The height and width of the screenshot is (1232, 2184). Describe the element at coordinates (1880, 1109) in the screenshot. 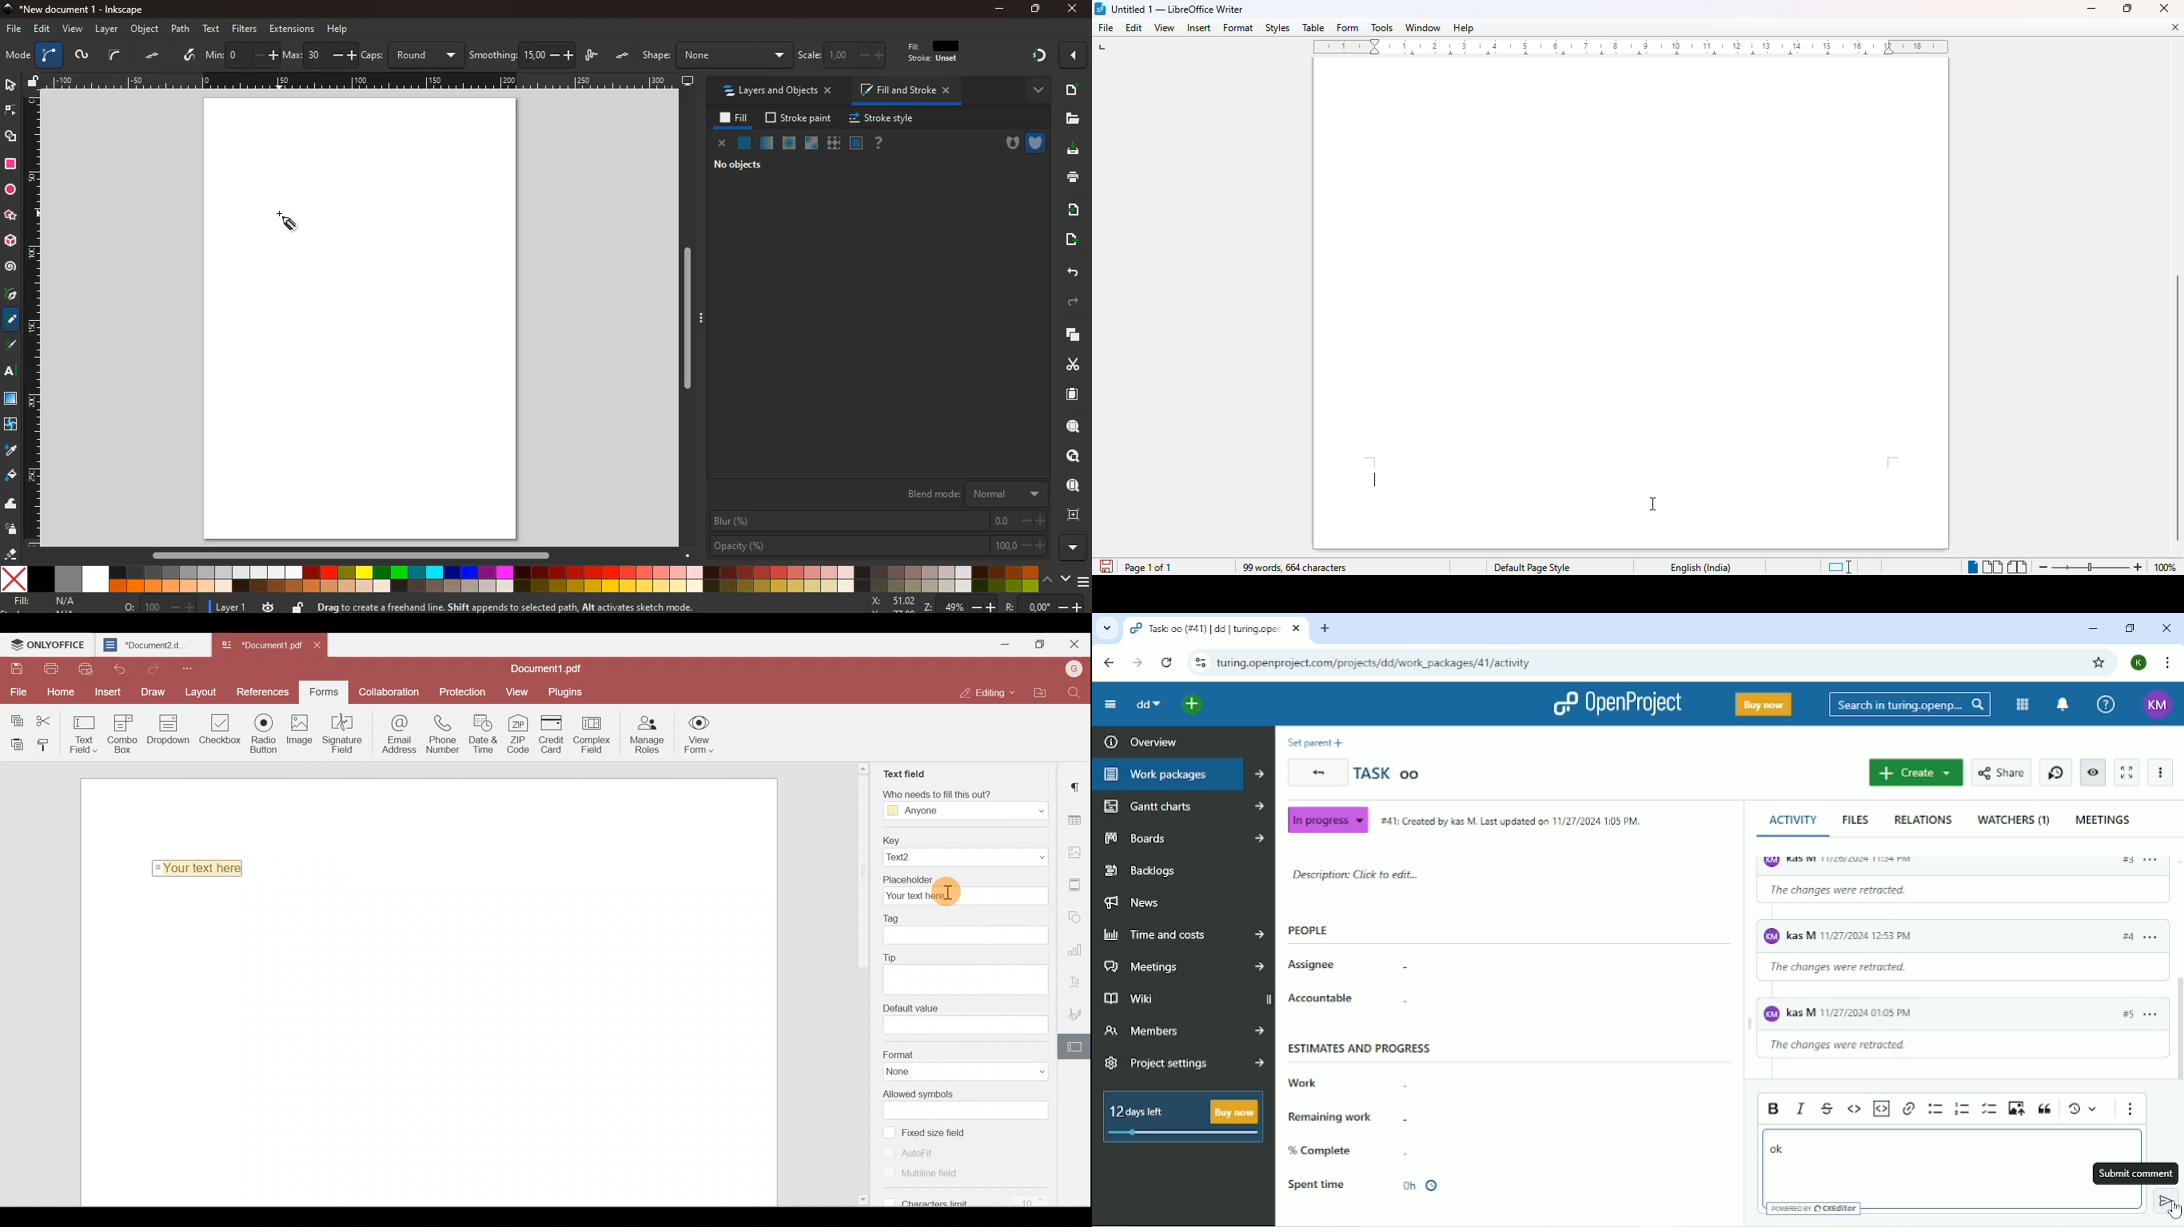

I see `Insert code snippet` at that location.